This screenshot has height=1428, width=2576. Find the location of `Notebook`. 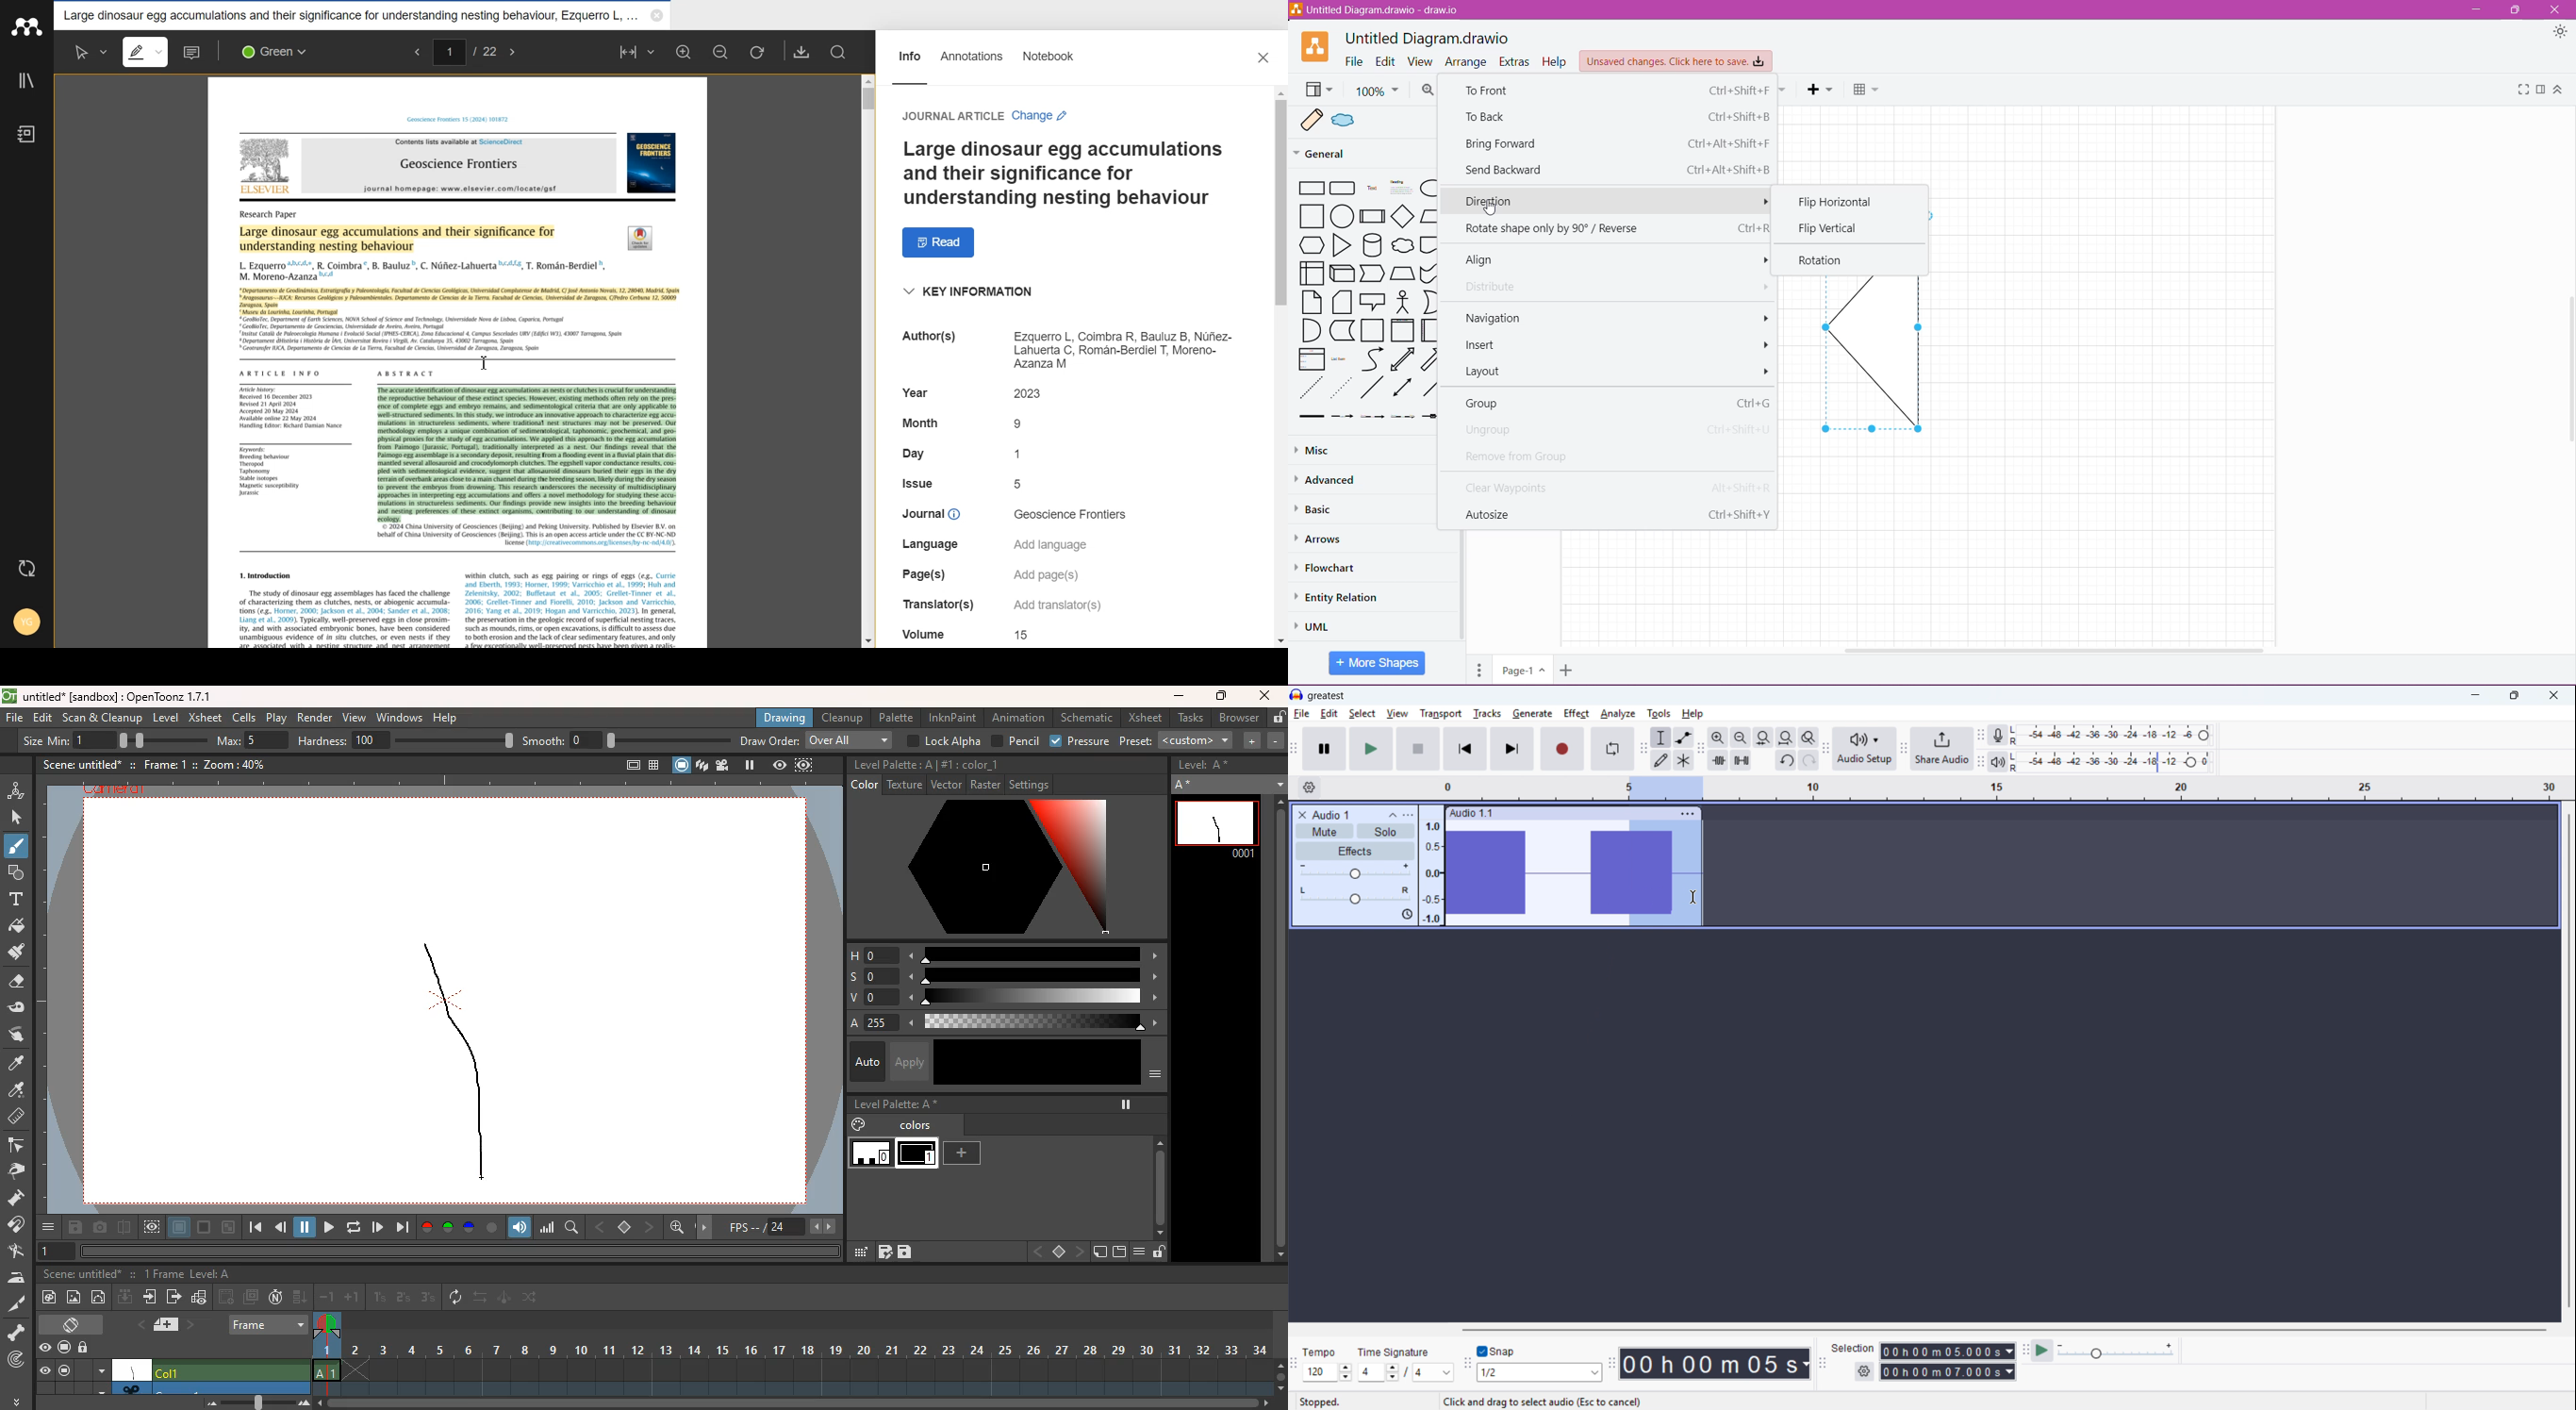

Notebook is located at coordinates (1049, 64).